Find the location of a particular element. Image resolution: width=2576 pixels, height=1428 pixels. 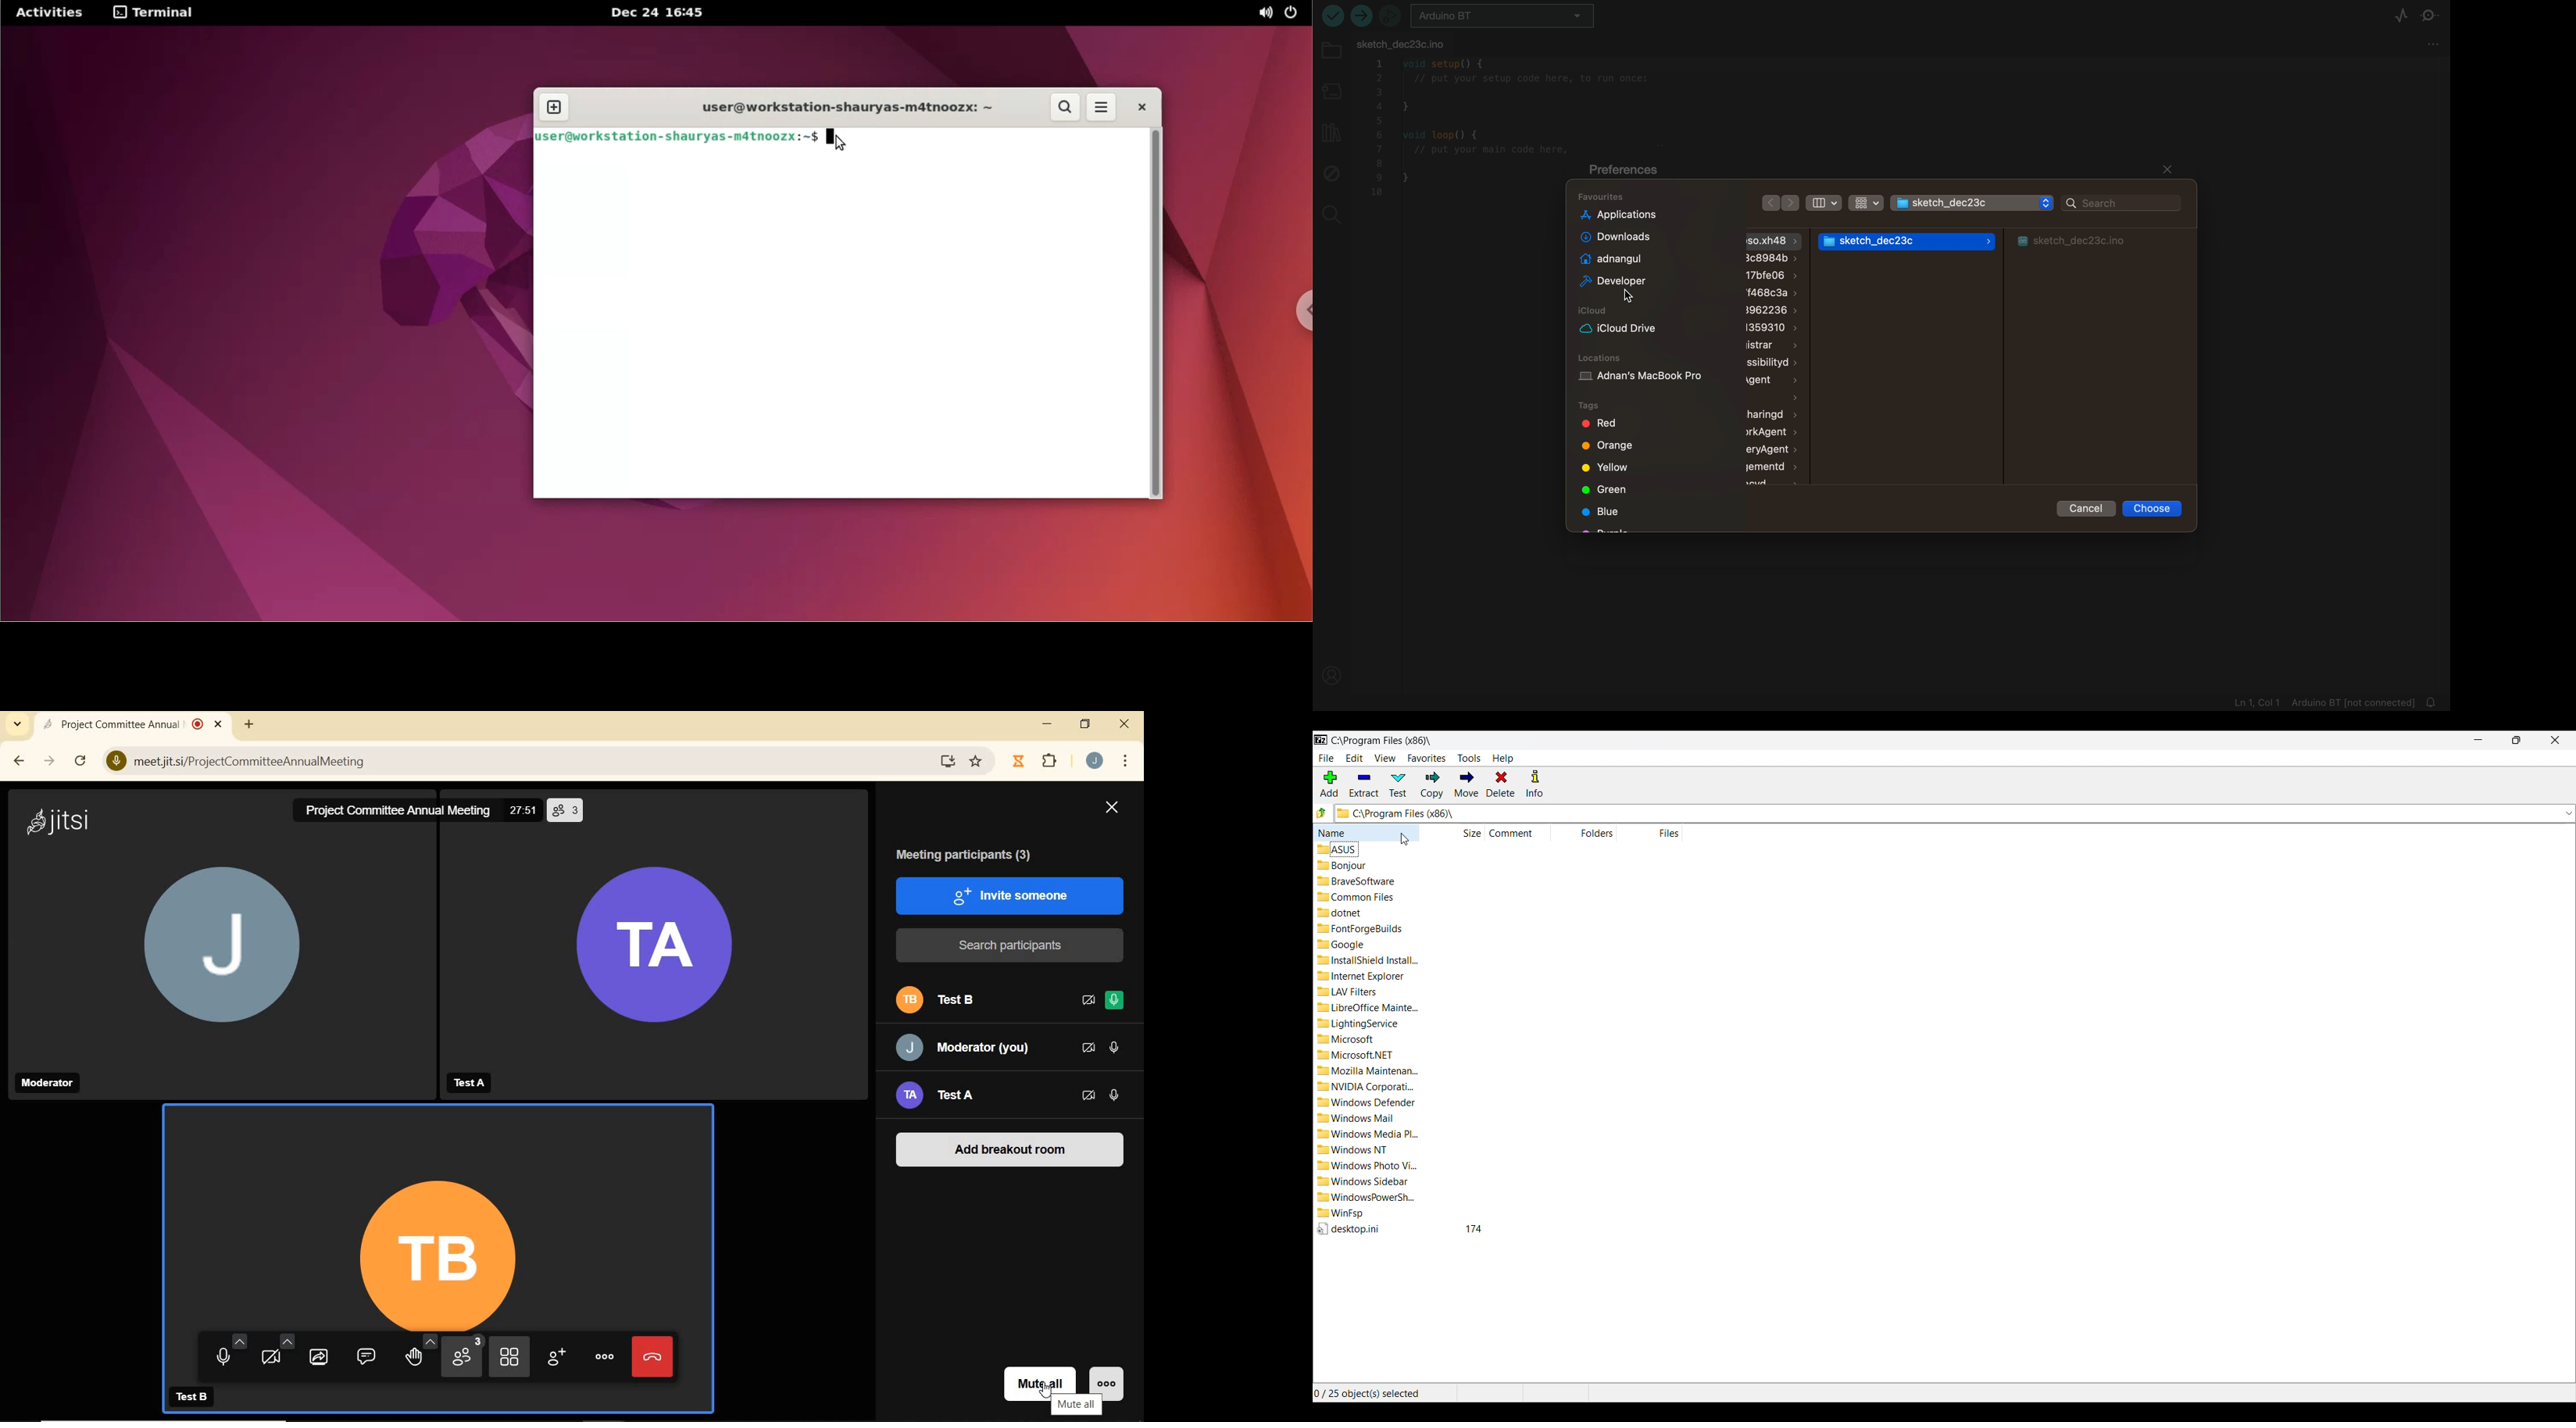

SEARCH TABS is located at coordinates (15, 727).